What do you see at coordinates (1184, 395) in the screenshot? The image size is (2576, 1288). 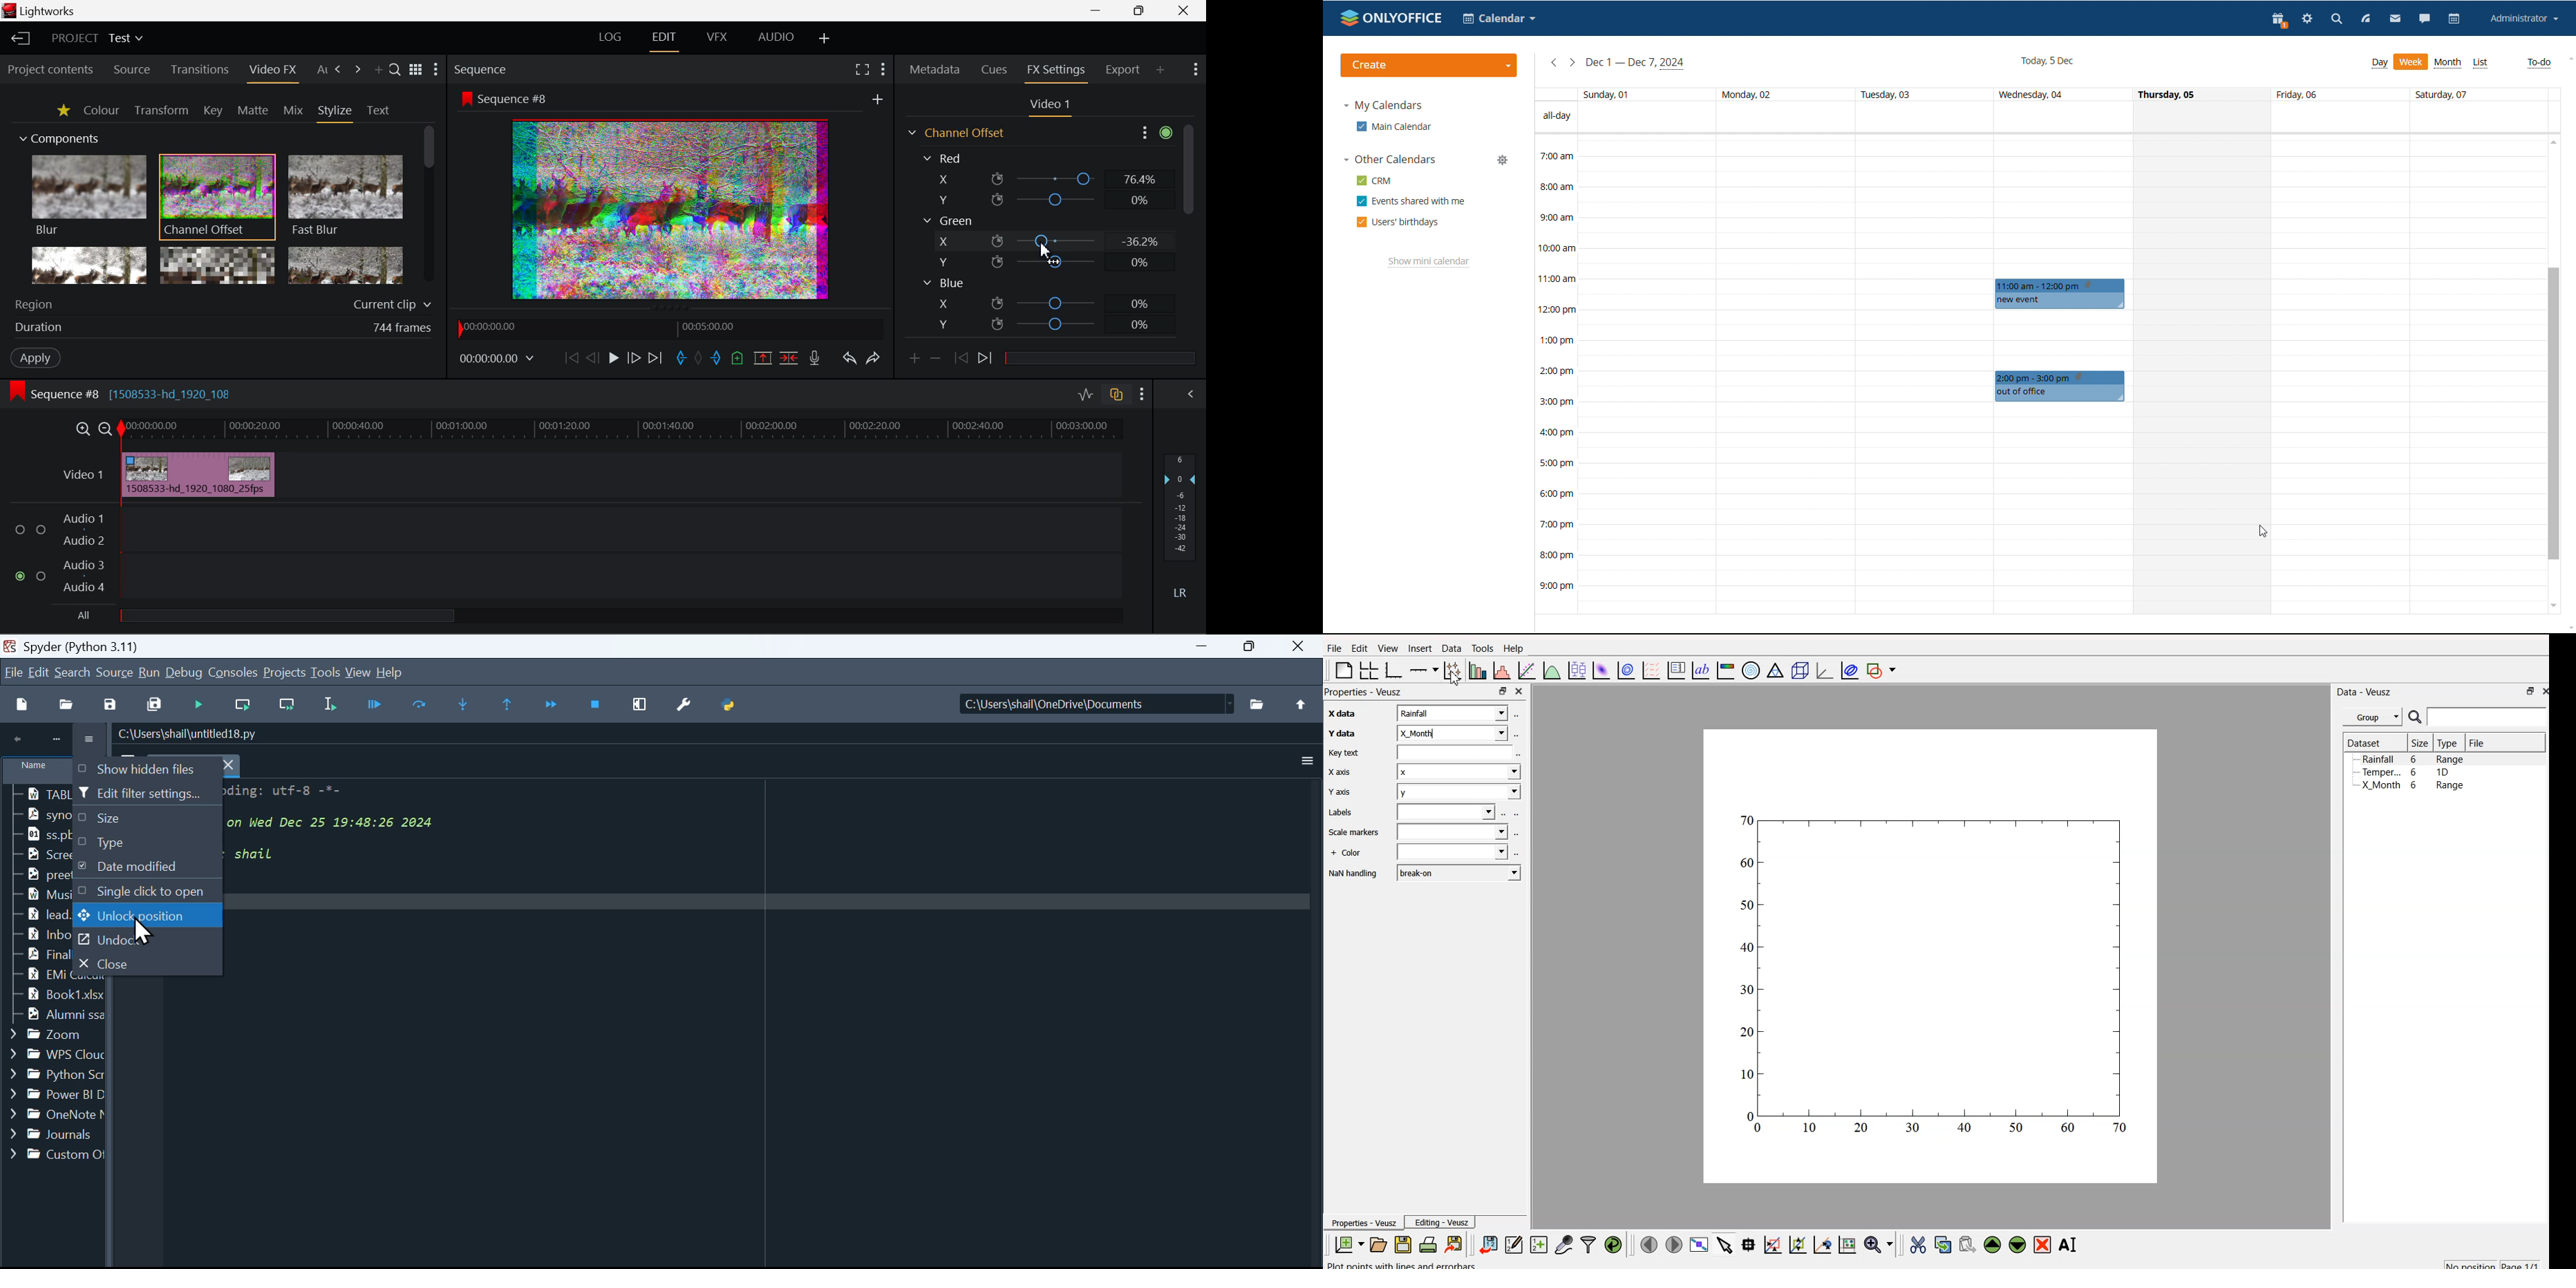 I see `Show Audio Mix` at bounding box center [1184, 395].